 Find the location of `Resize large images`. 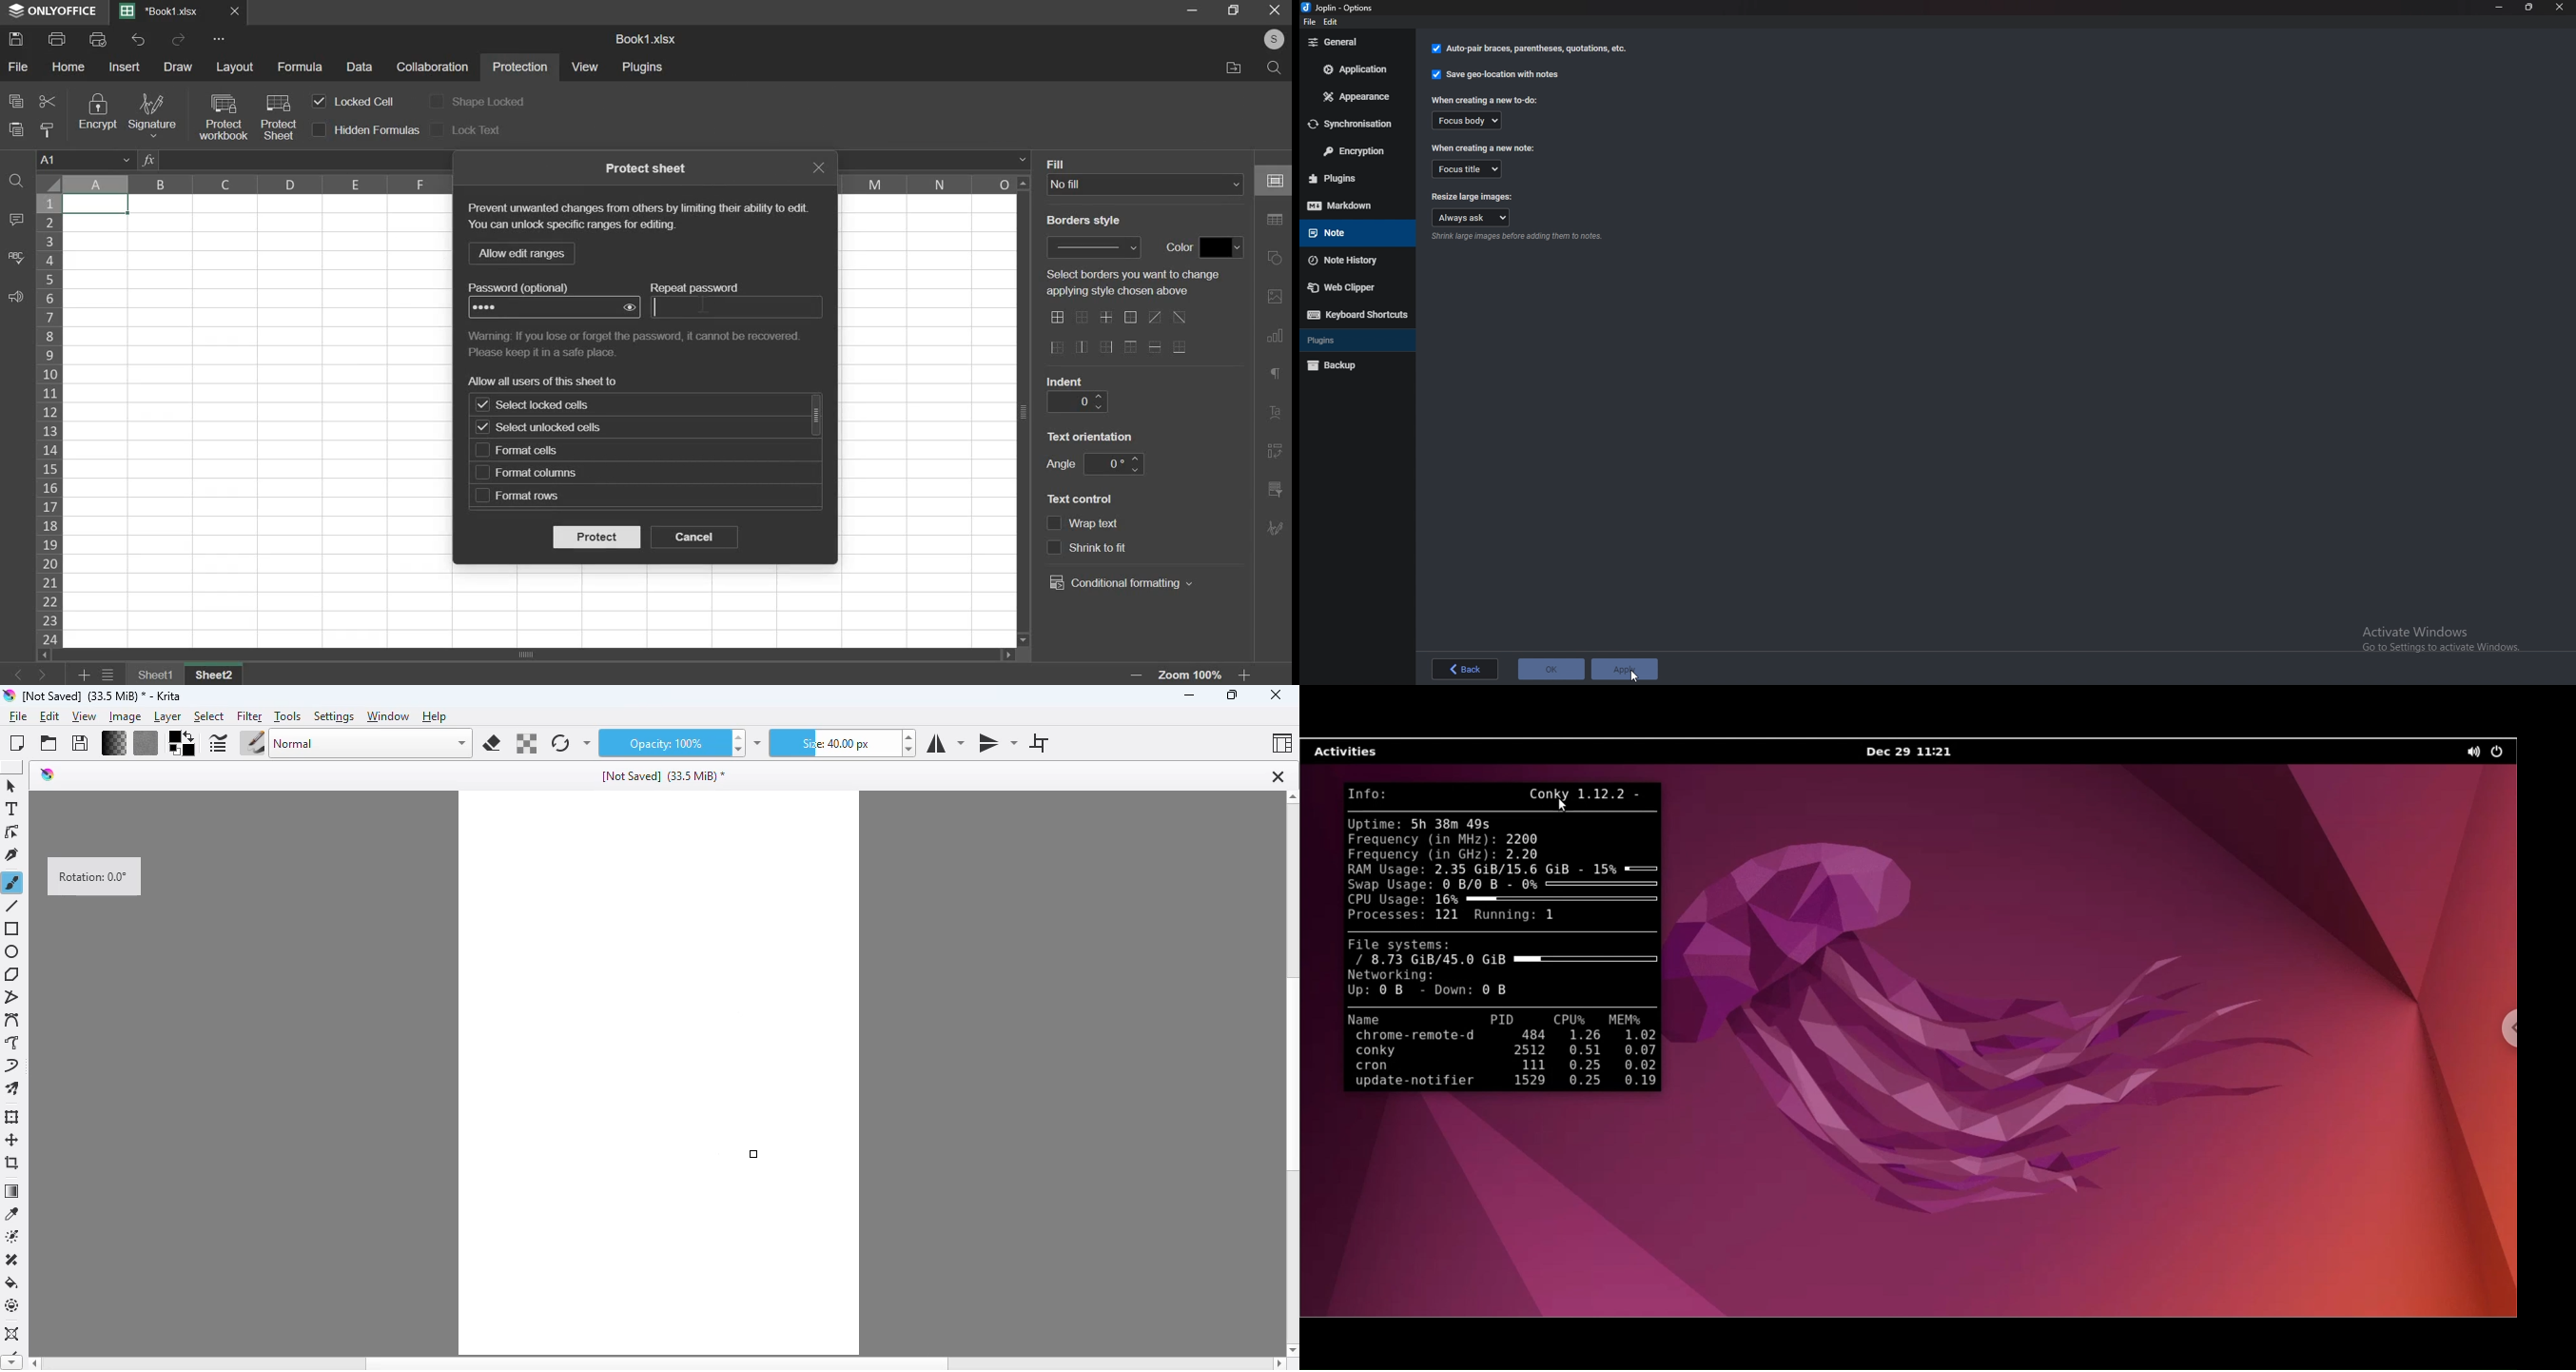

Resize large images is located at coordinates (1472, 194).